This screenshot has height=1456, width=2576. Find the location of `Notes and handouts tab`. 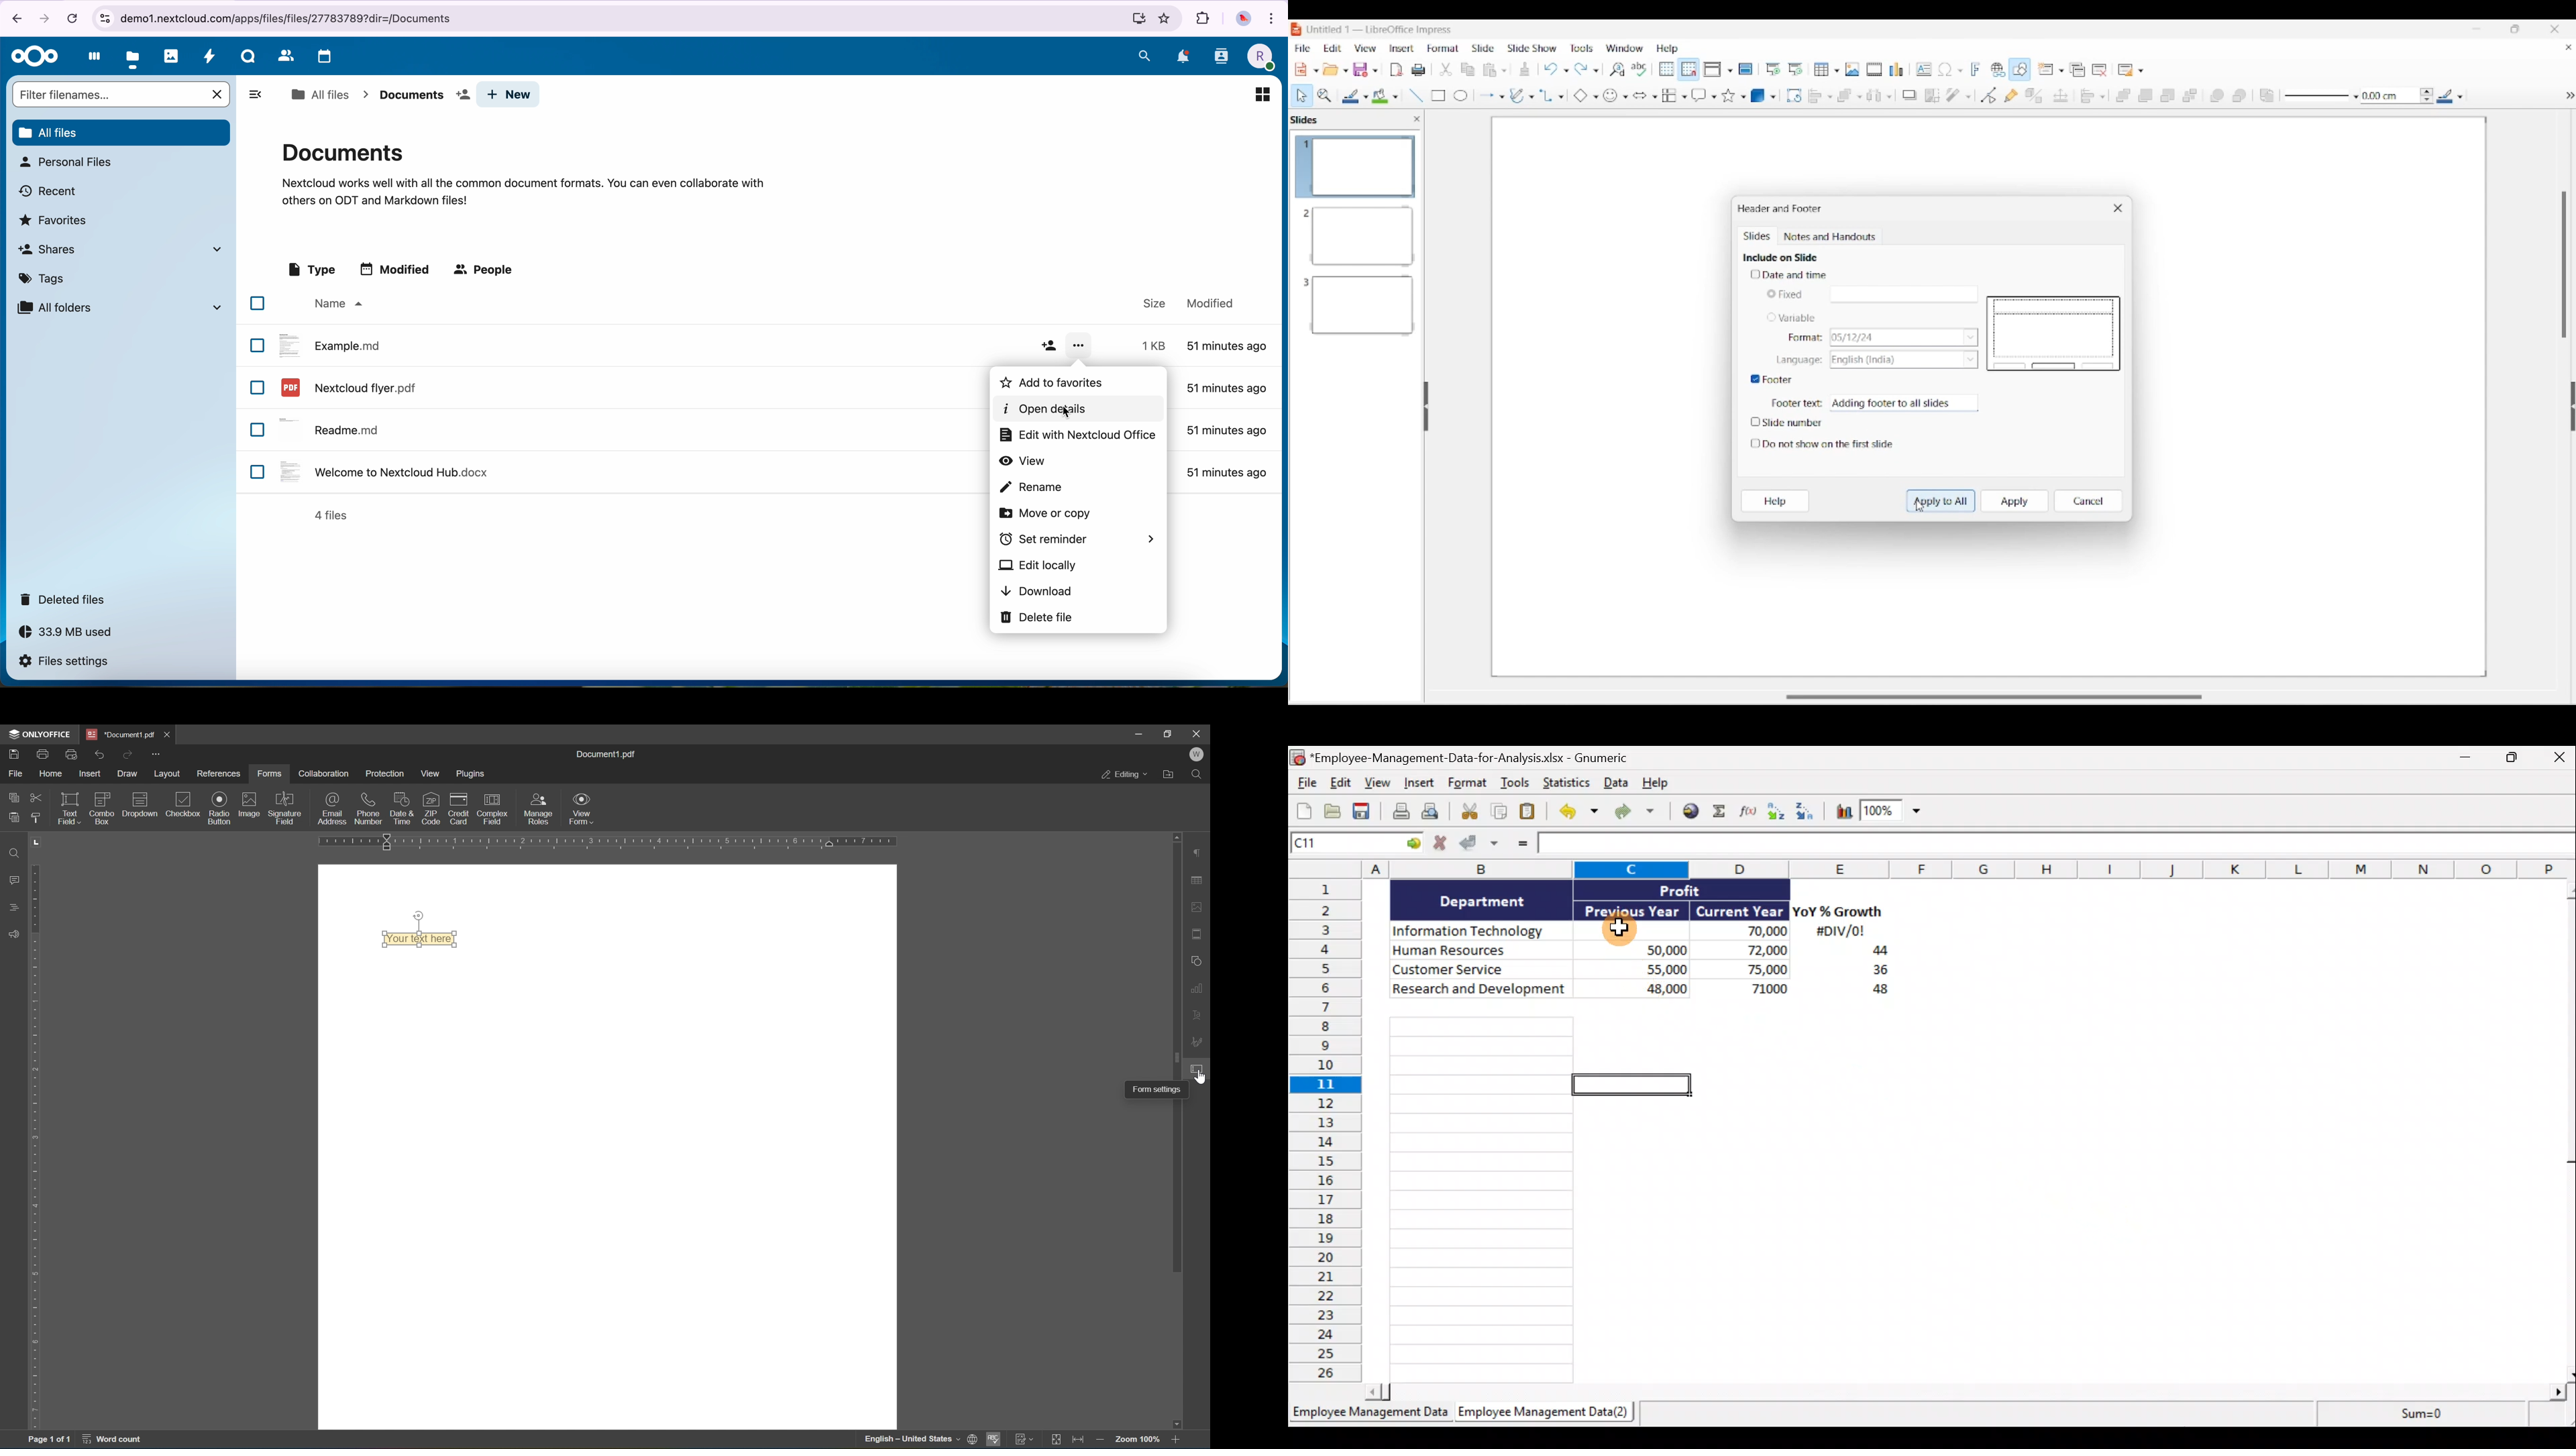

Notes and handouts tab is located at coordinates (1831, 237).